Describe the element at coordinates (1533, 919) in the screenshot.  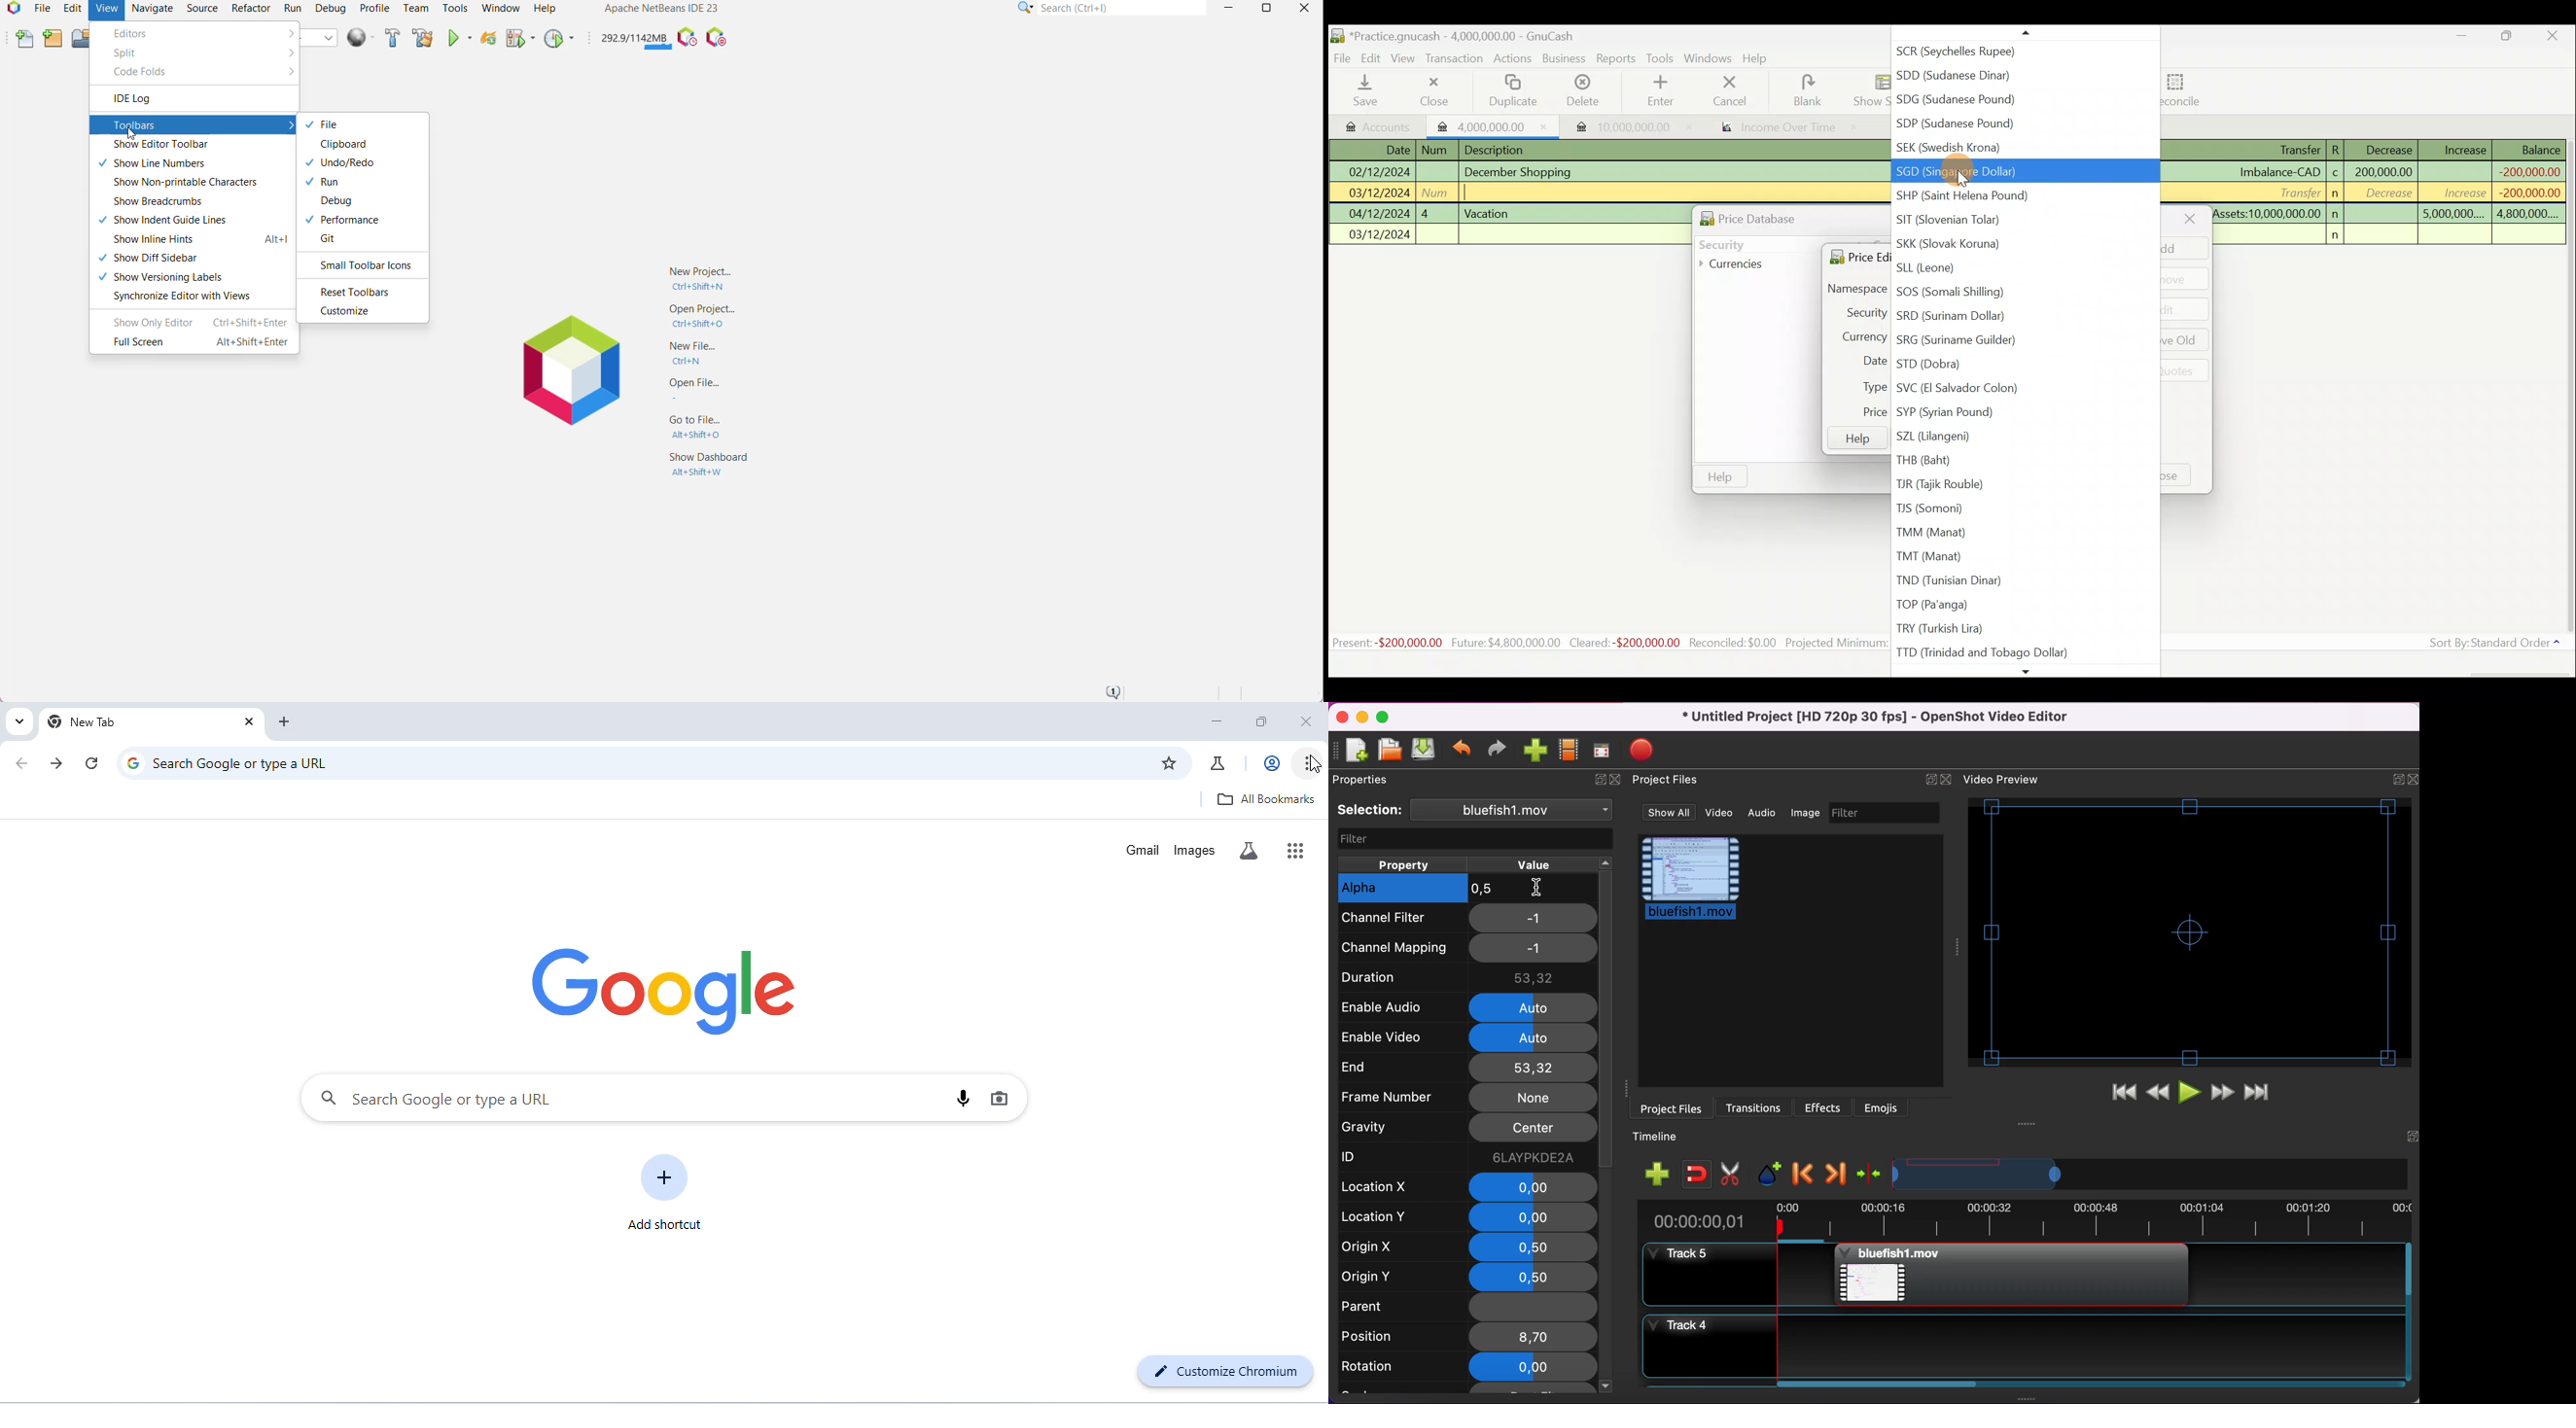
I see `-1` at that location.